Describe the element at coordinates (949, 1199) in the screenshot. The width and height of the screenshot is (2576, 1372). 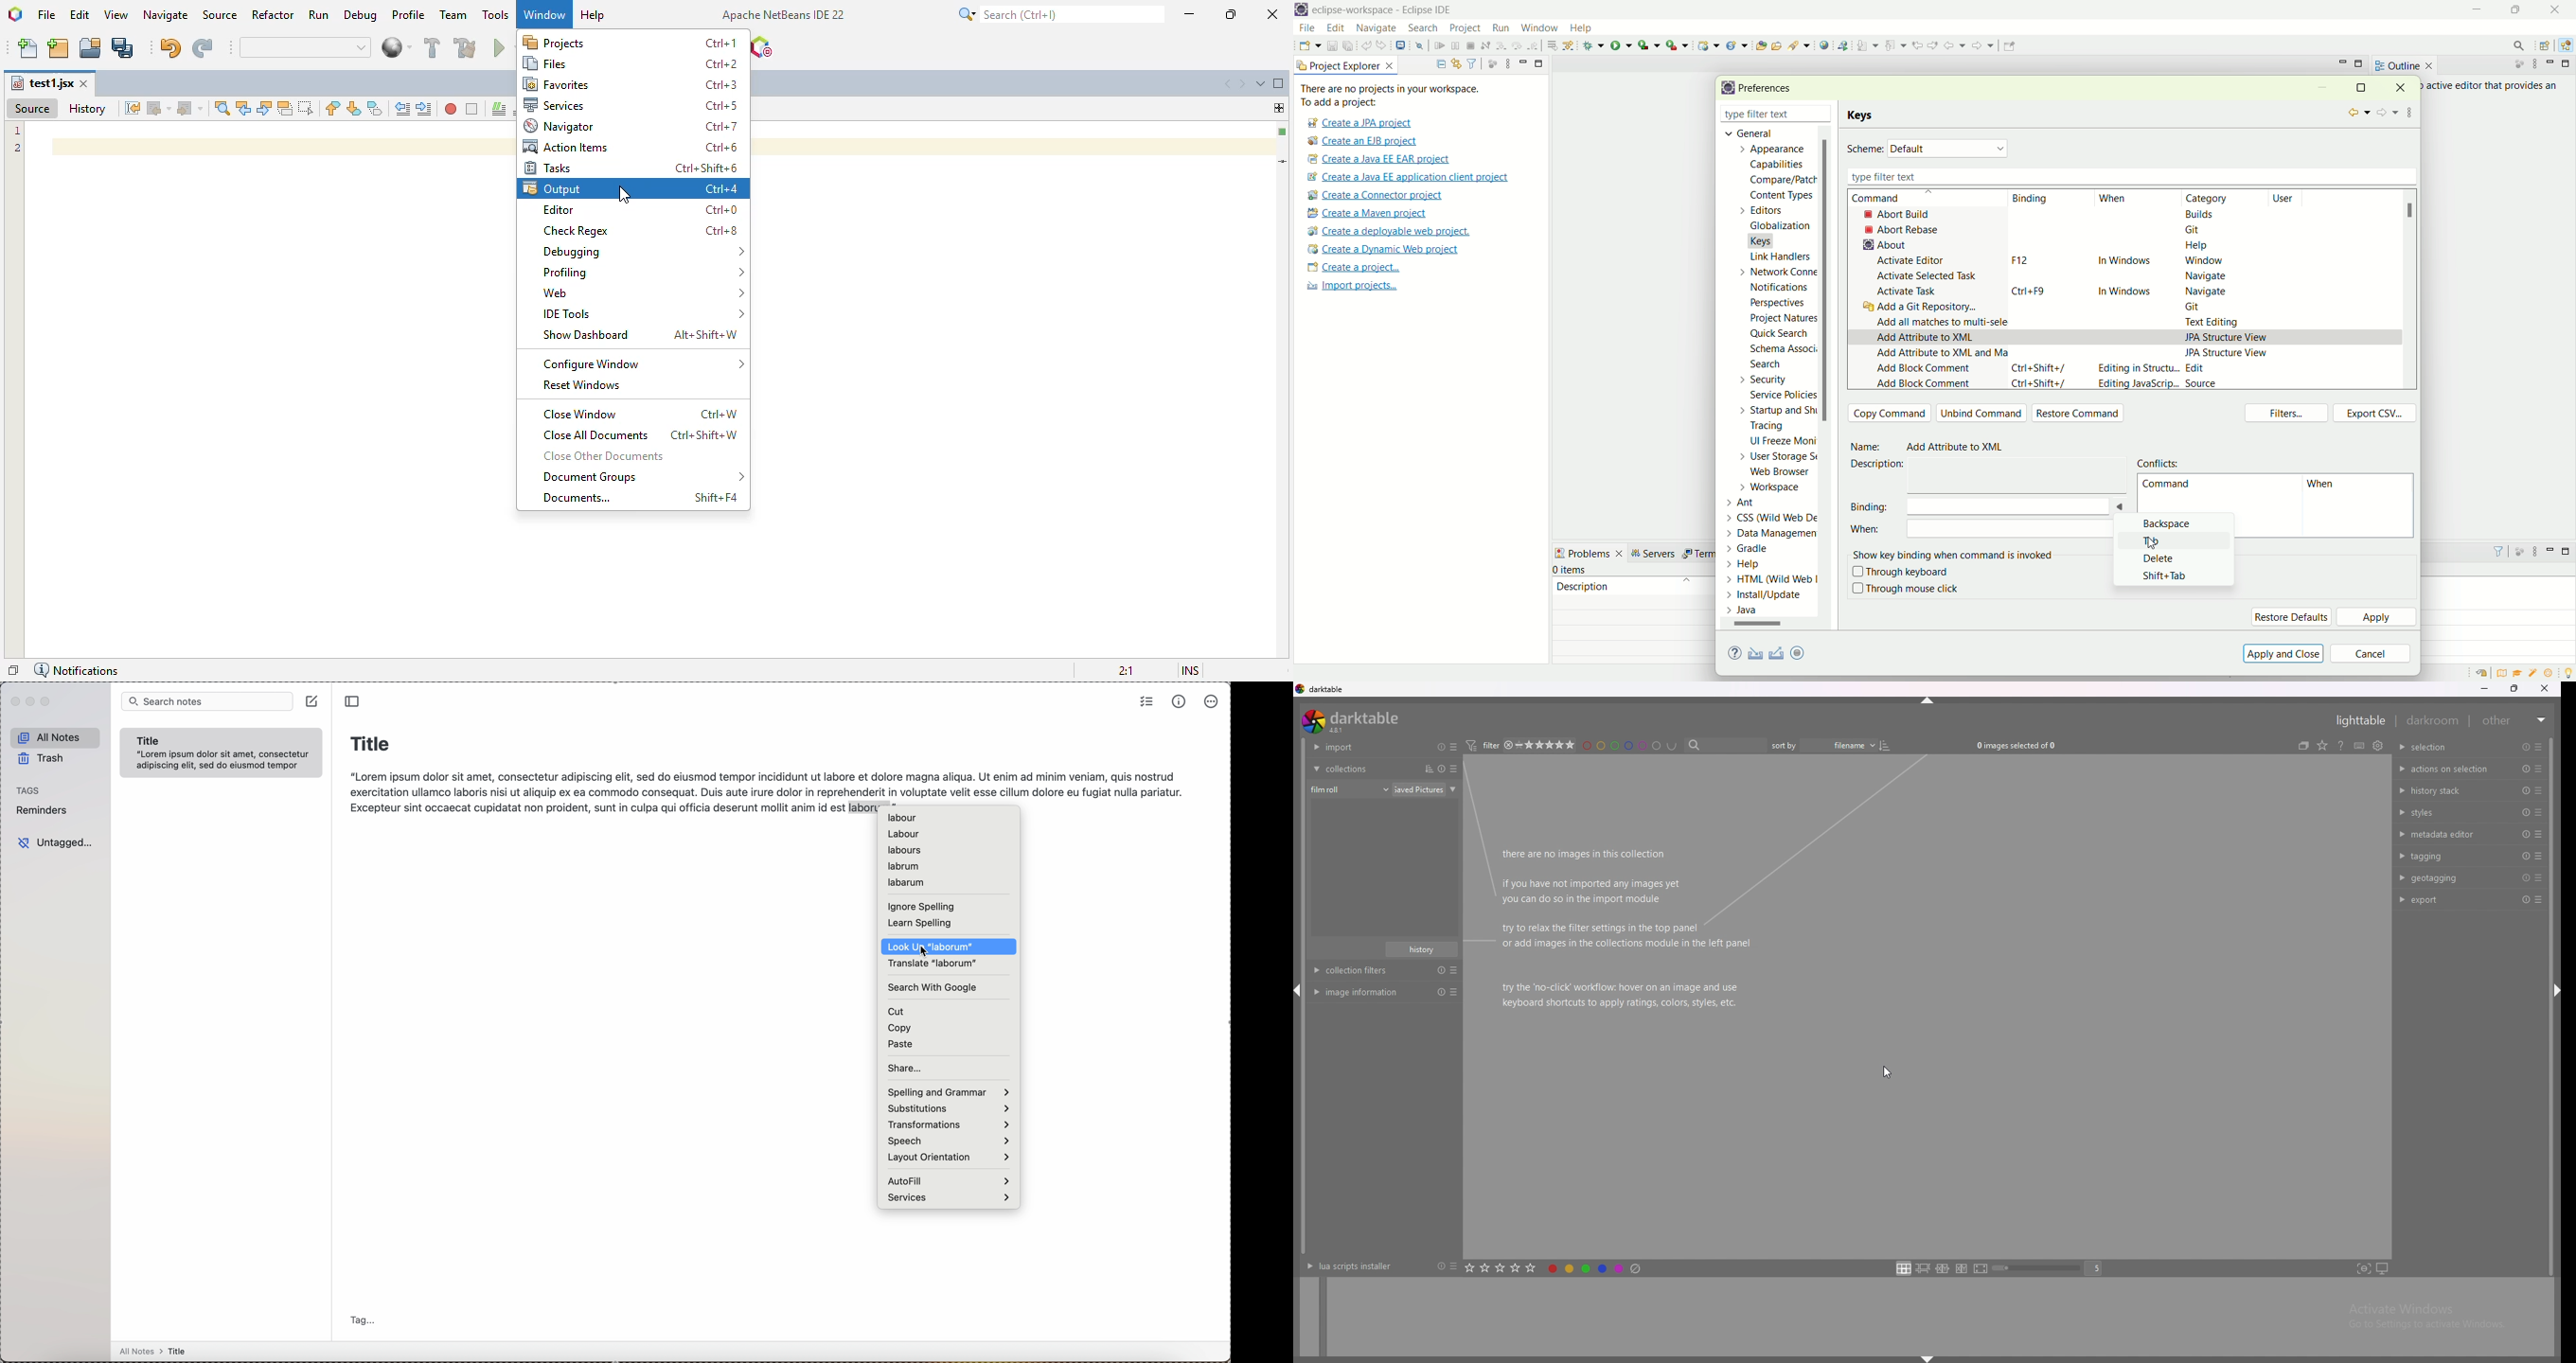
I see `services` at that location.